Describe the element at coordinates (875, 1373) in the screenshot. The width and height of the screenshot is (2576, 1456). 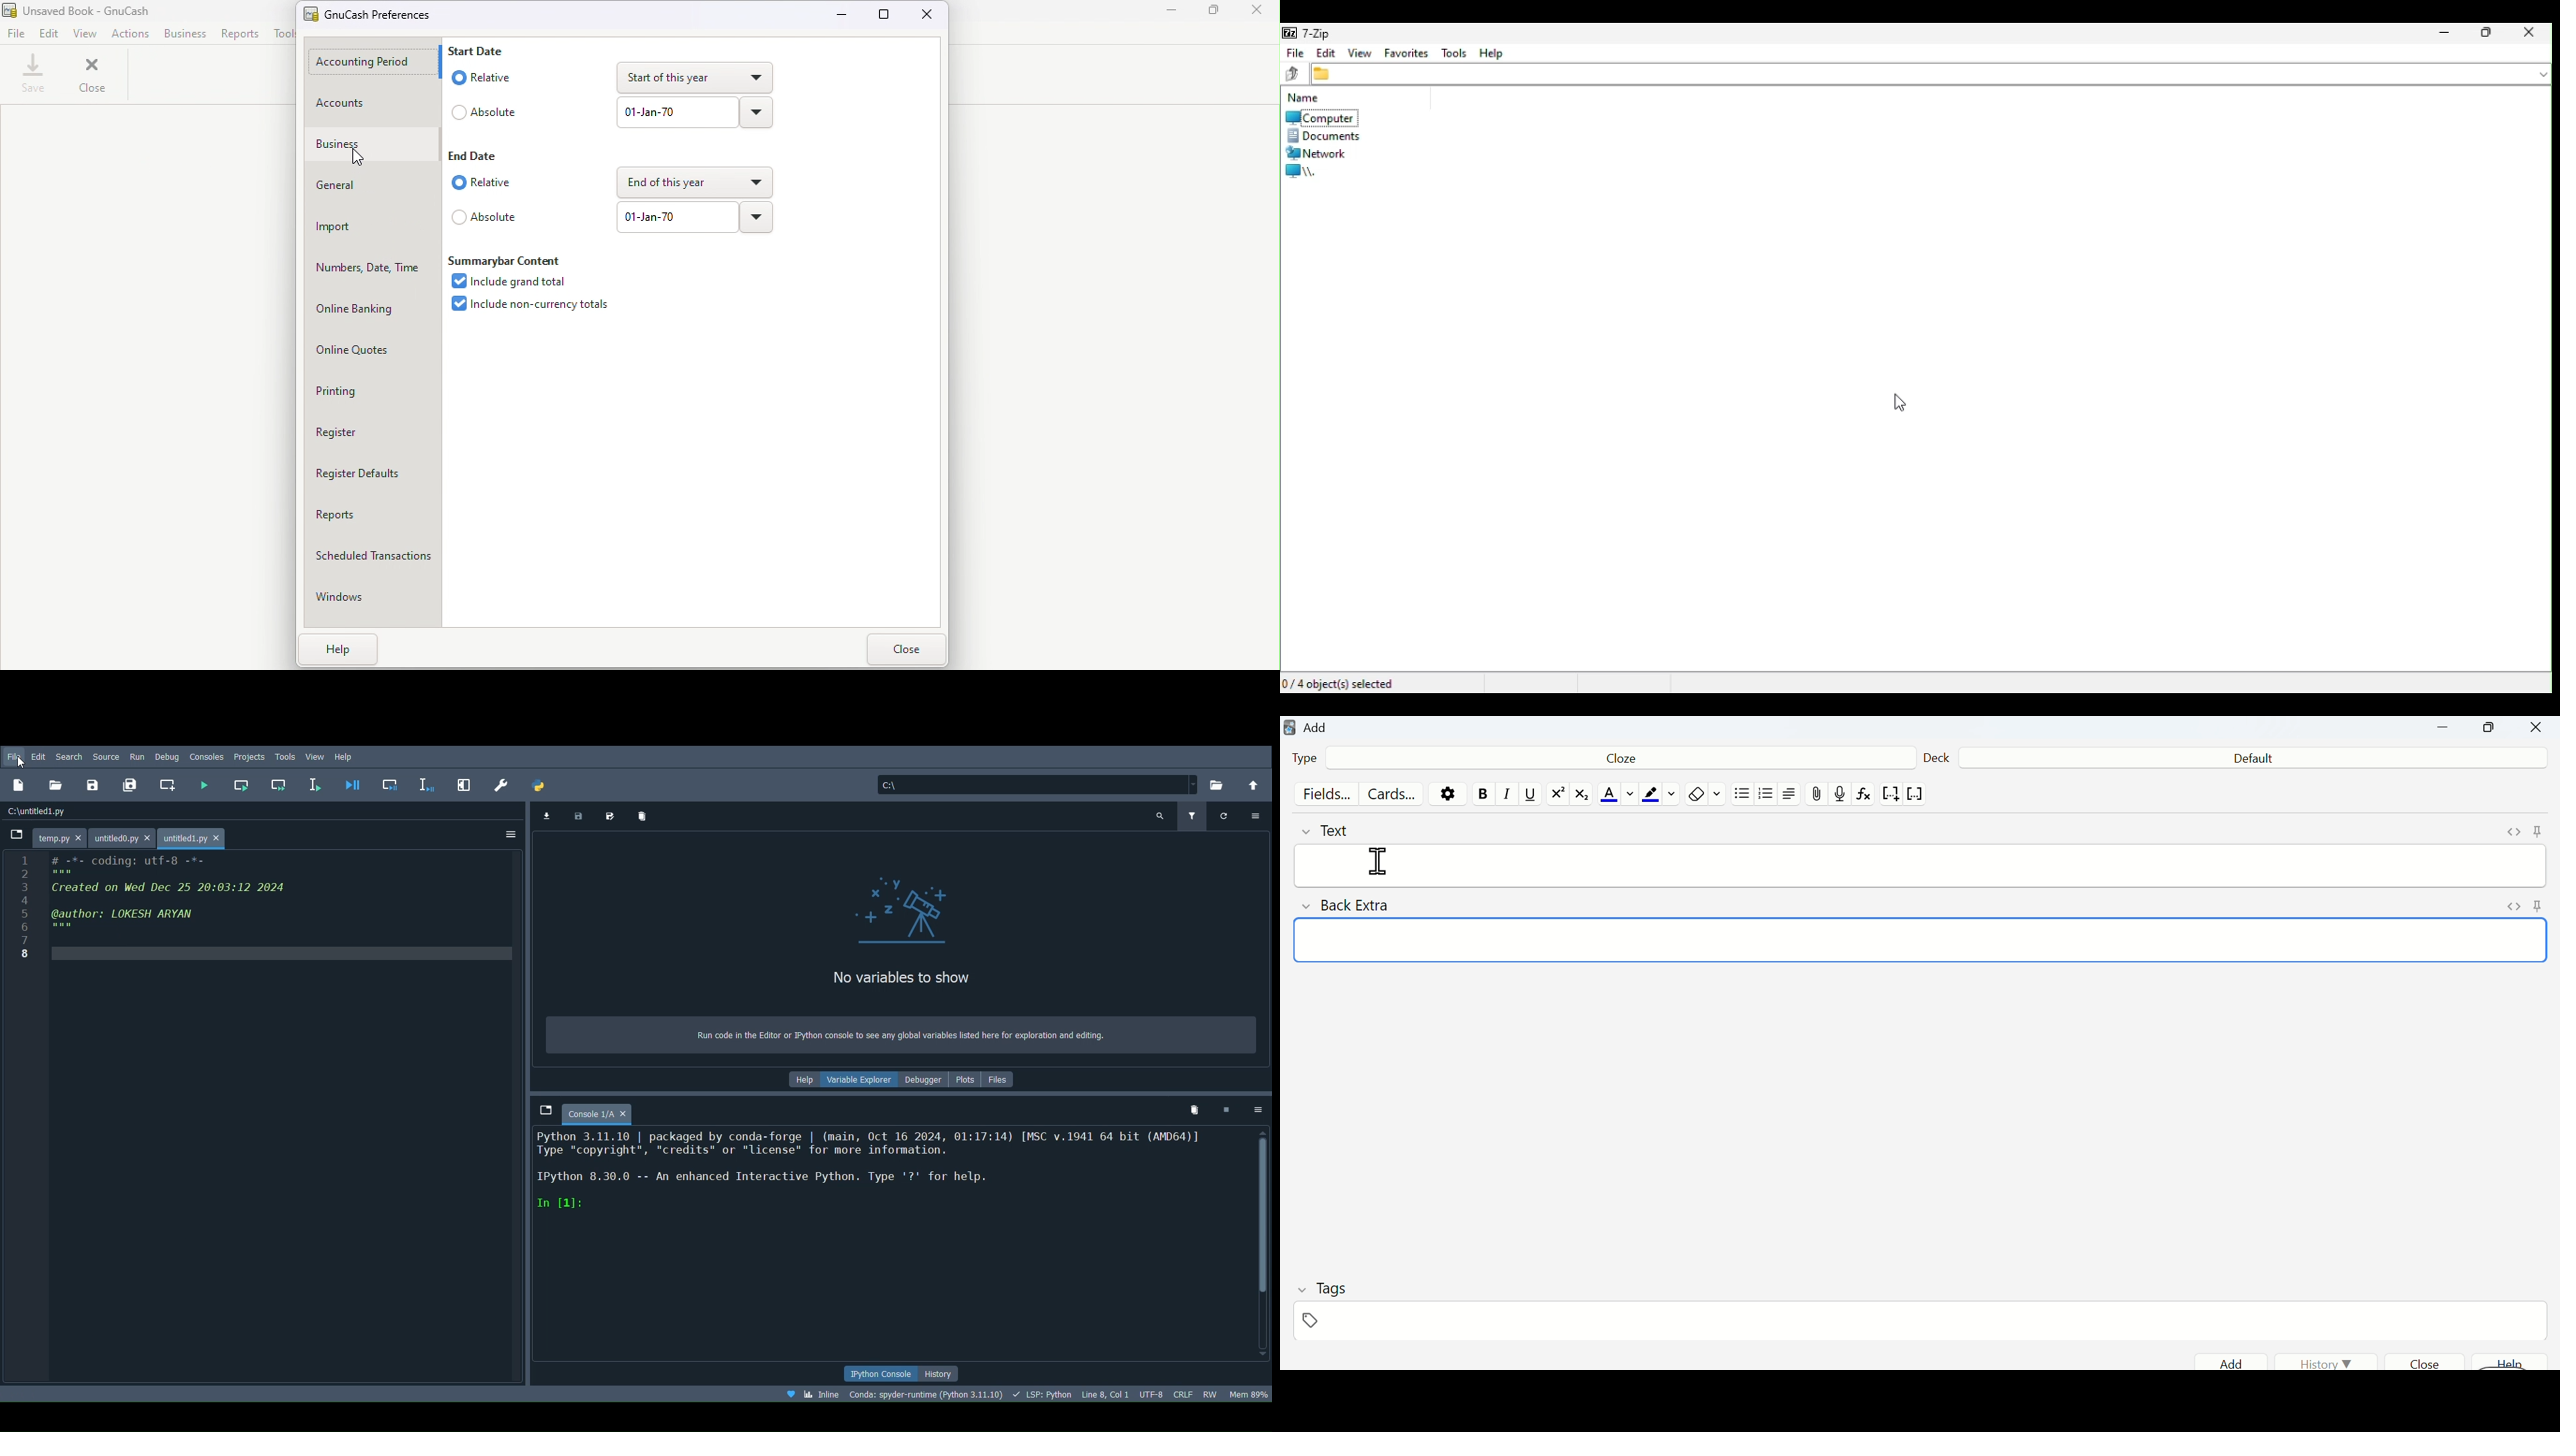
I see `IPython console` at that location.